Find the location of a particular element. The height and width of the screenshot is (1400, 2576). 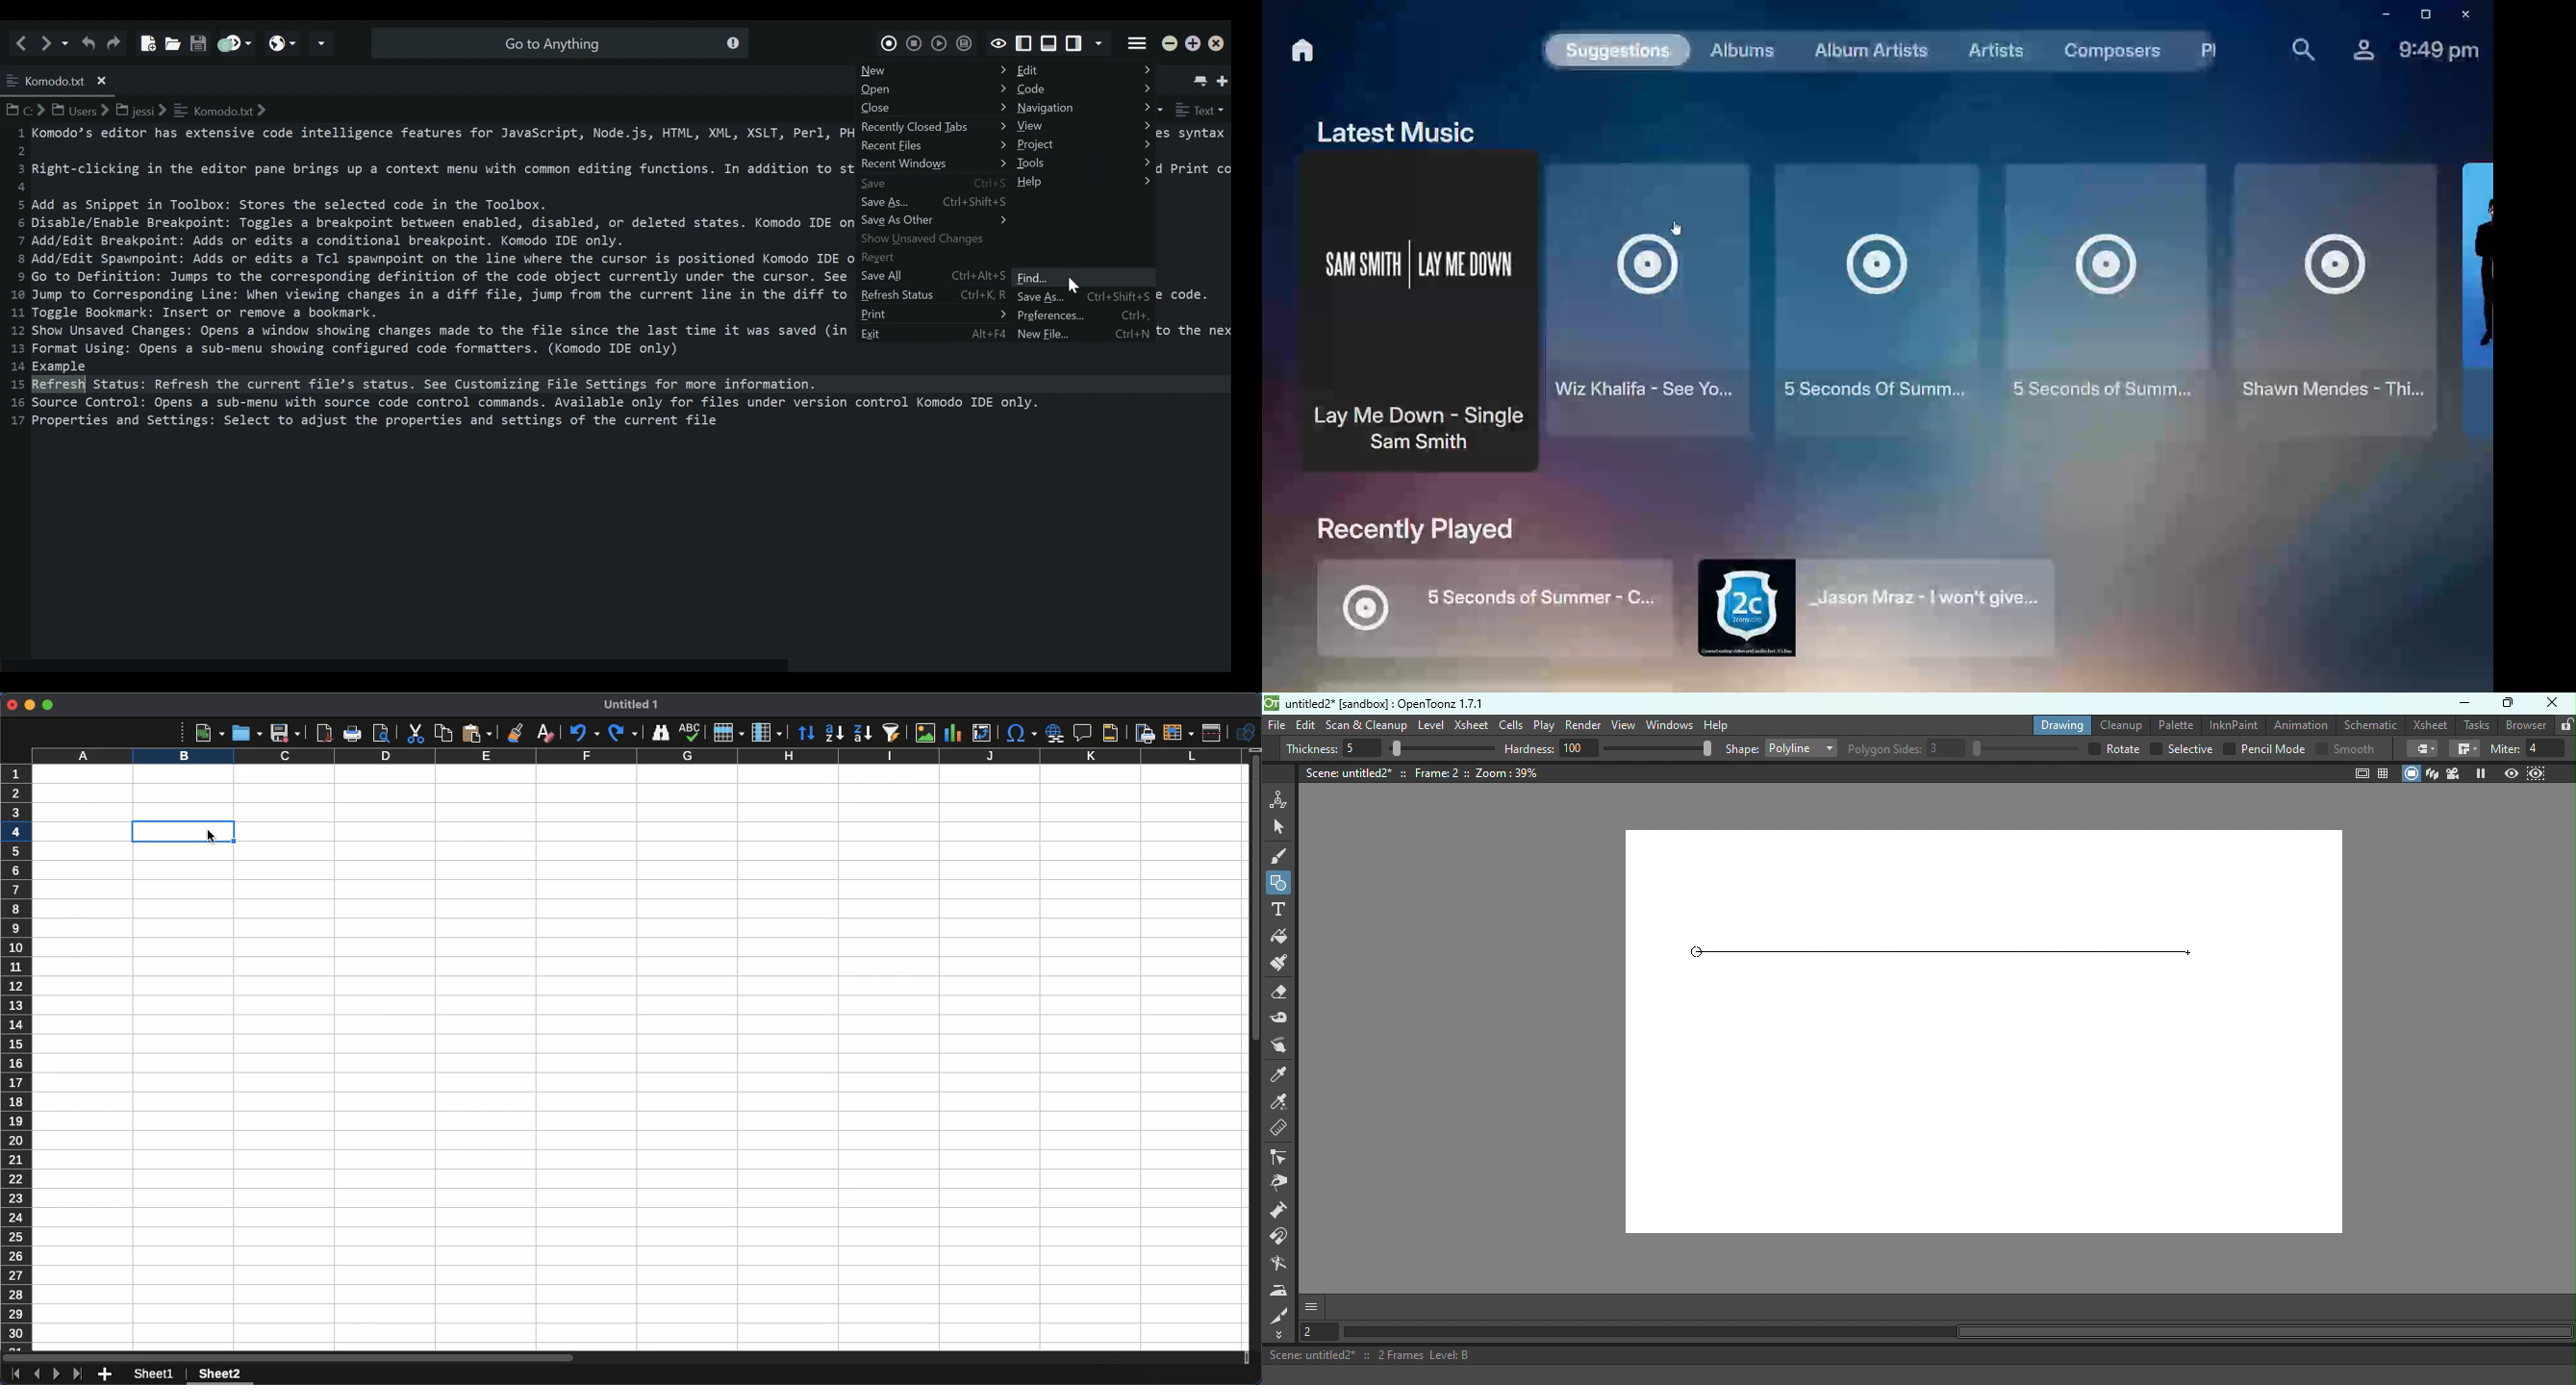

B4 selected is located at coordinates (183, 832).